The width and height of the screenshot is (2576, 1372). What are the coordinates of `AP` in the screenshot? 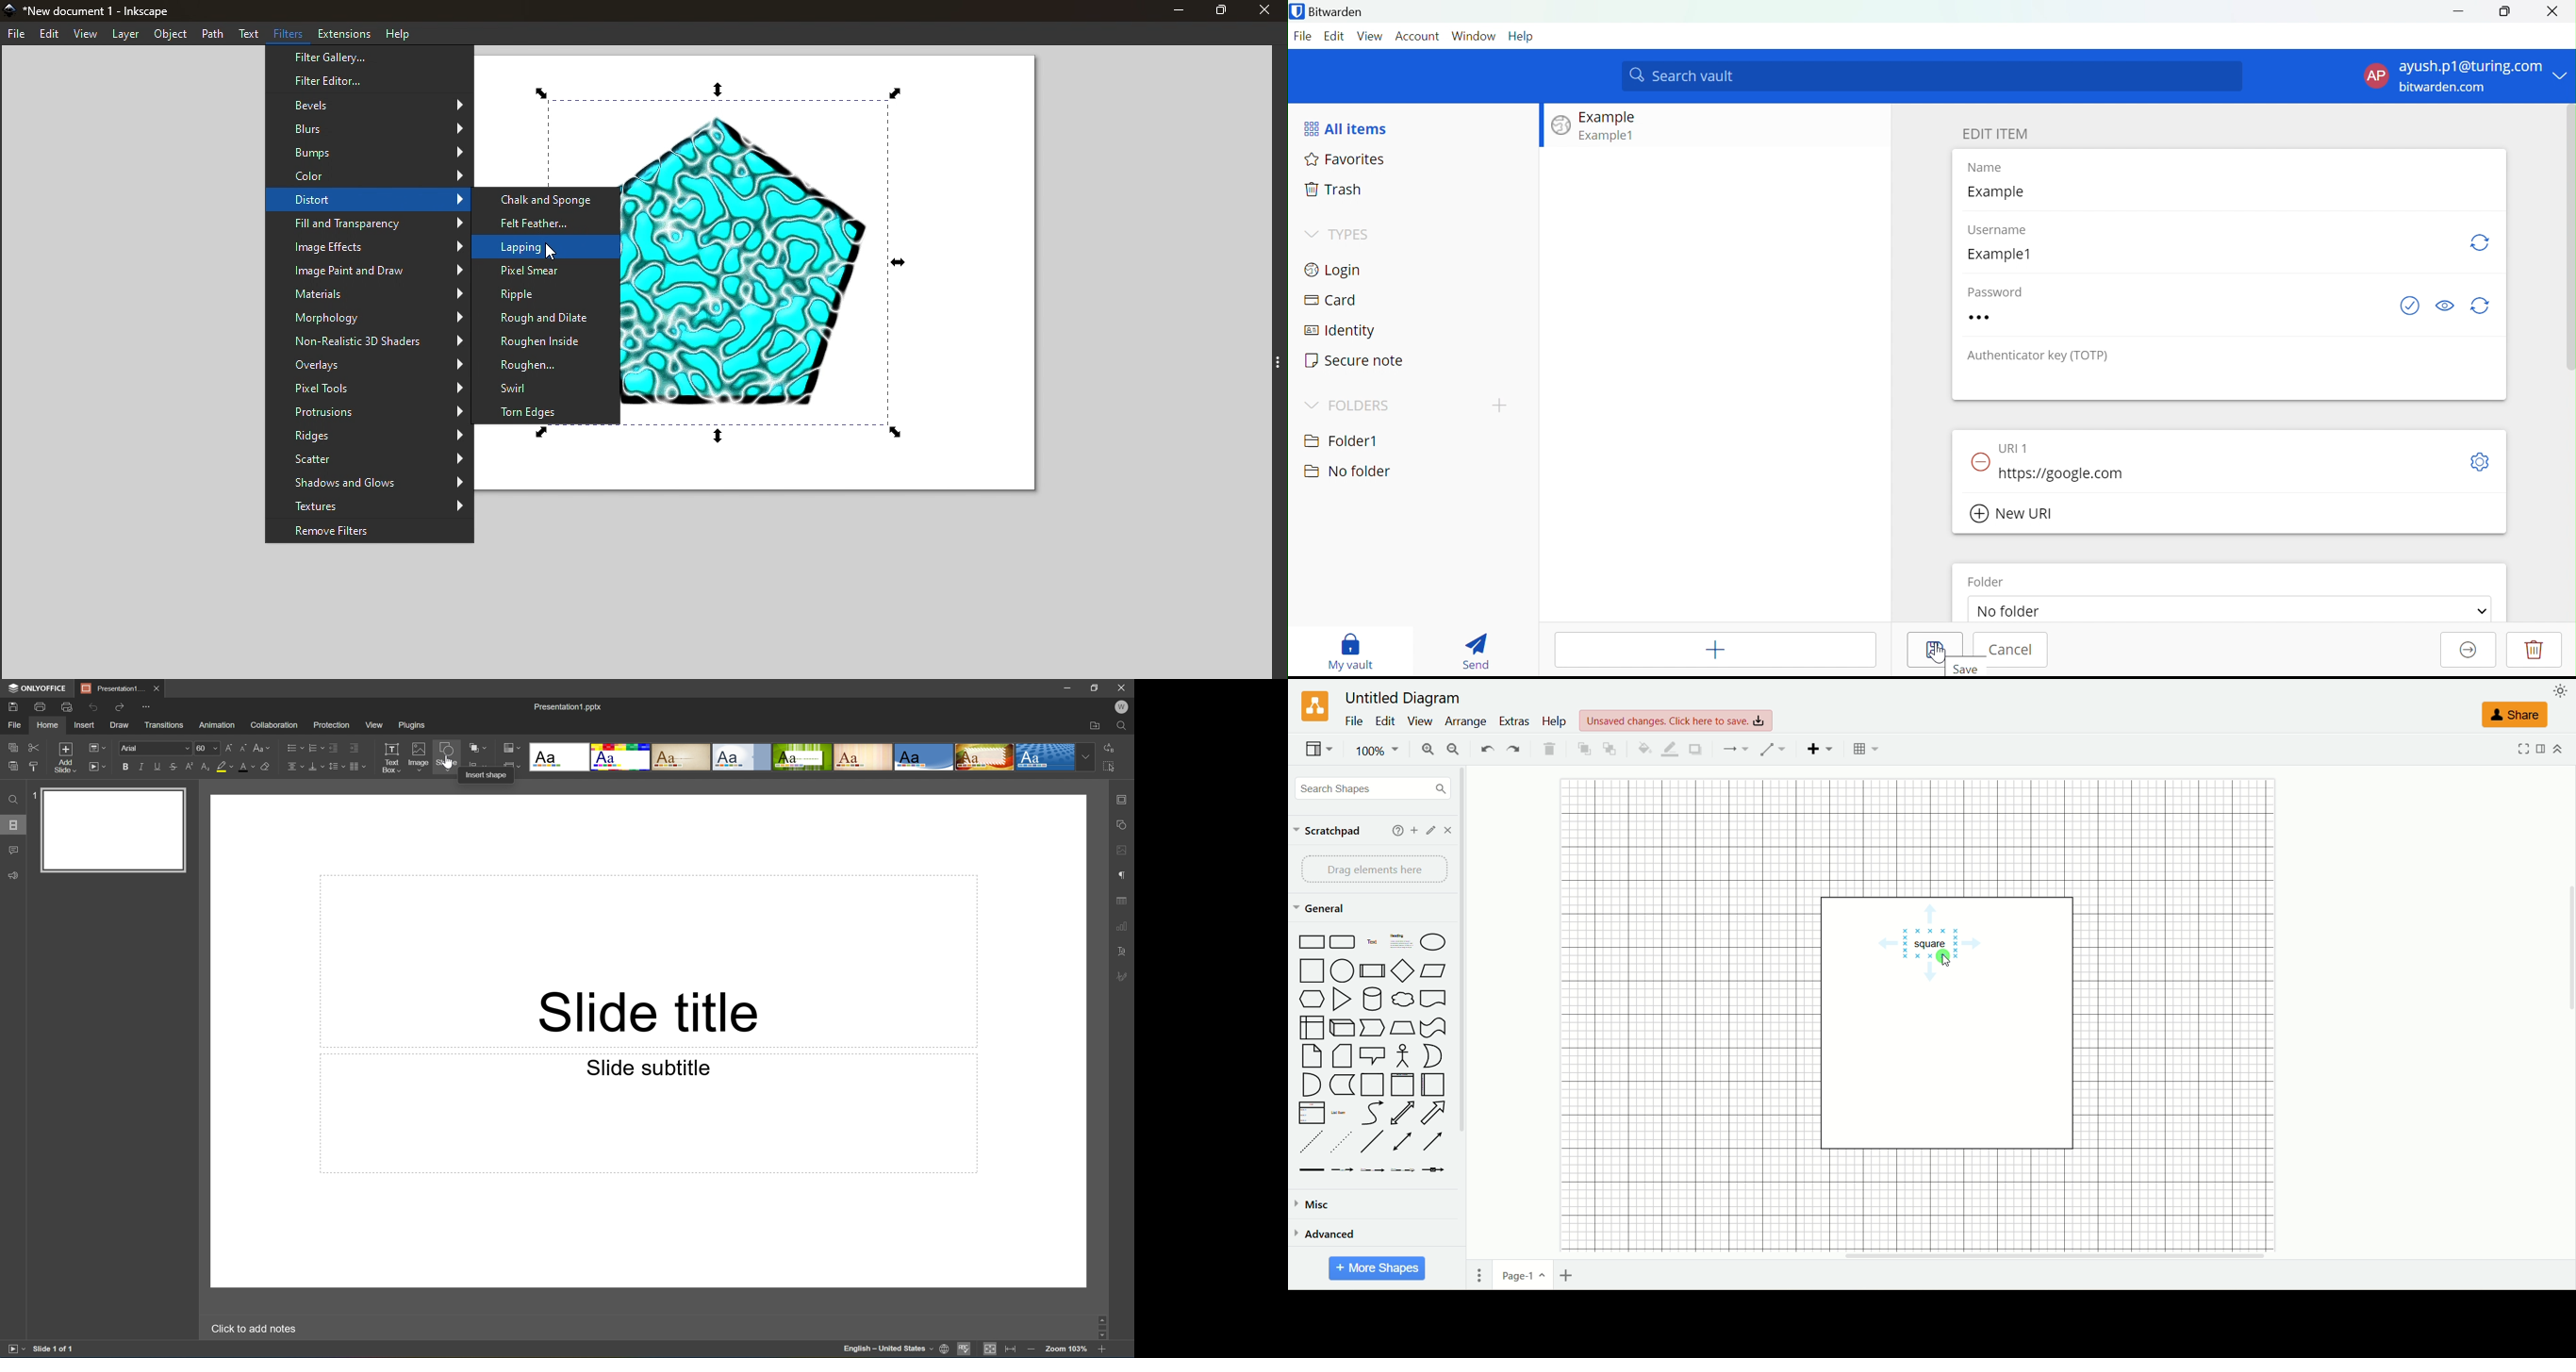 It's located at (2376, 77).